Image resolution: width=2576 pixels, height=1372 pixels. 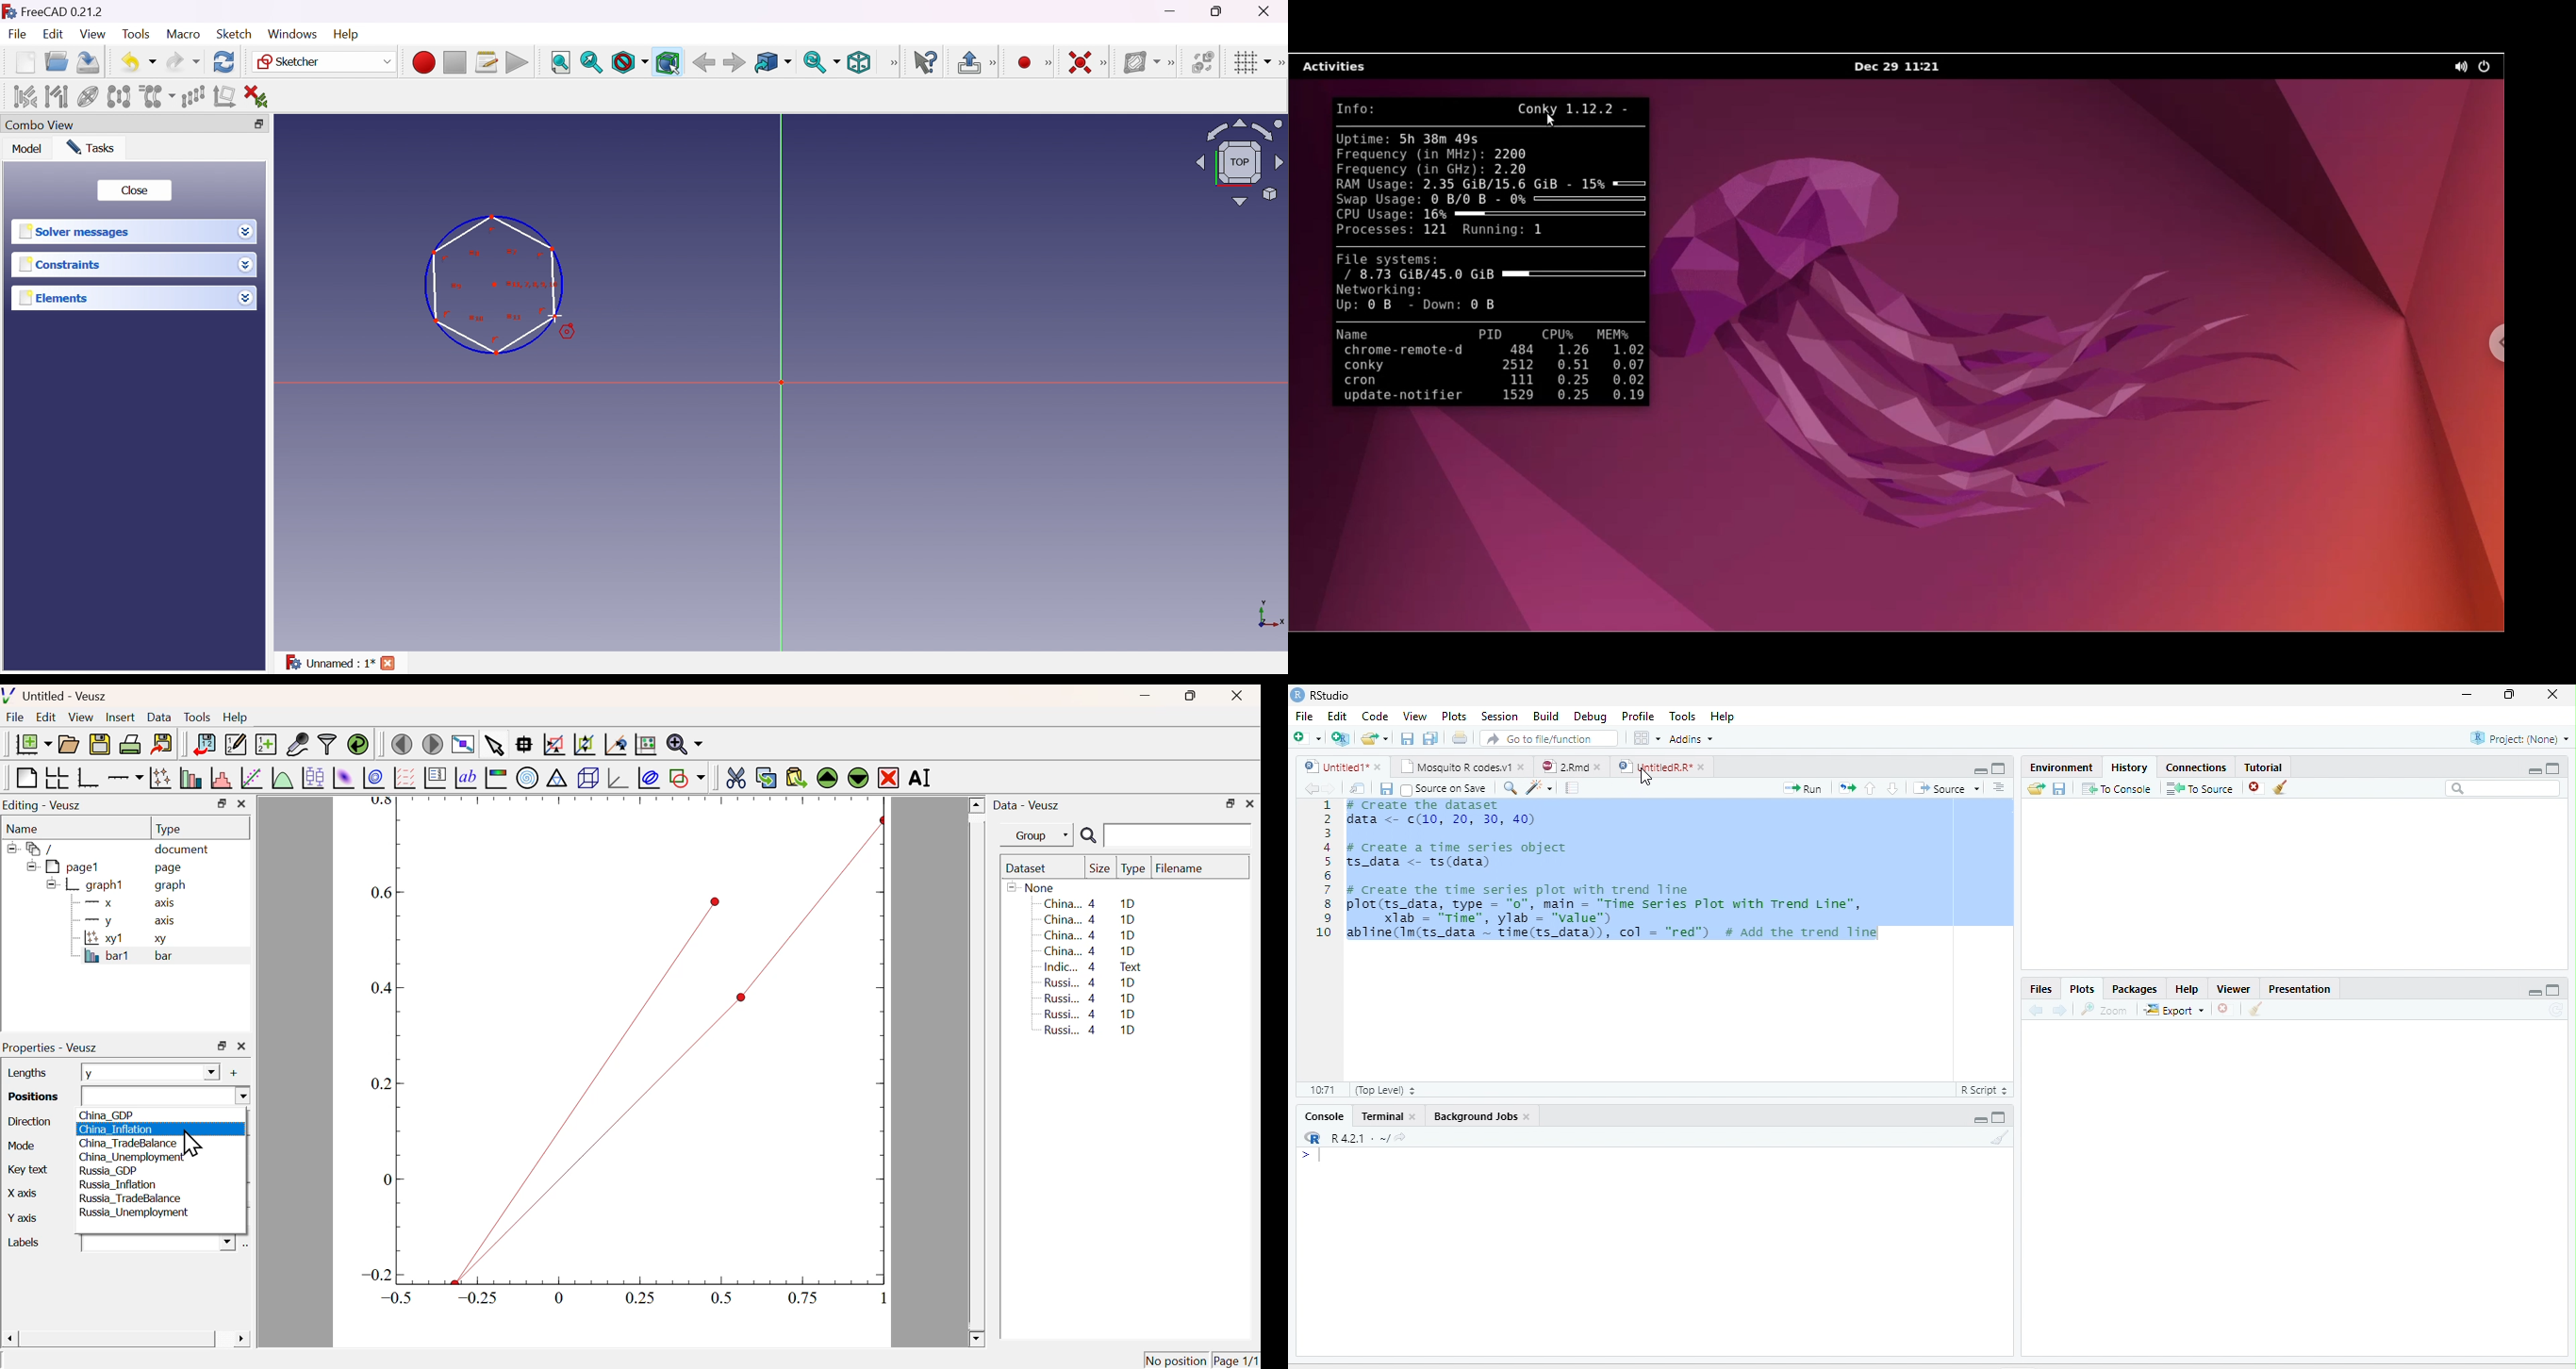 I want to click on Copy, so click(x=766, y=778).